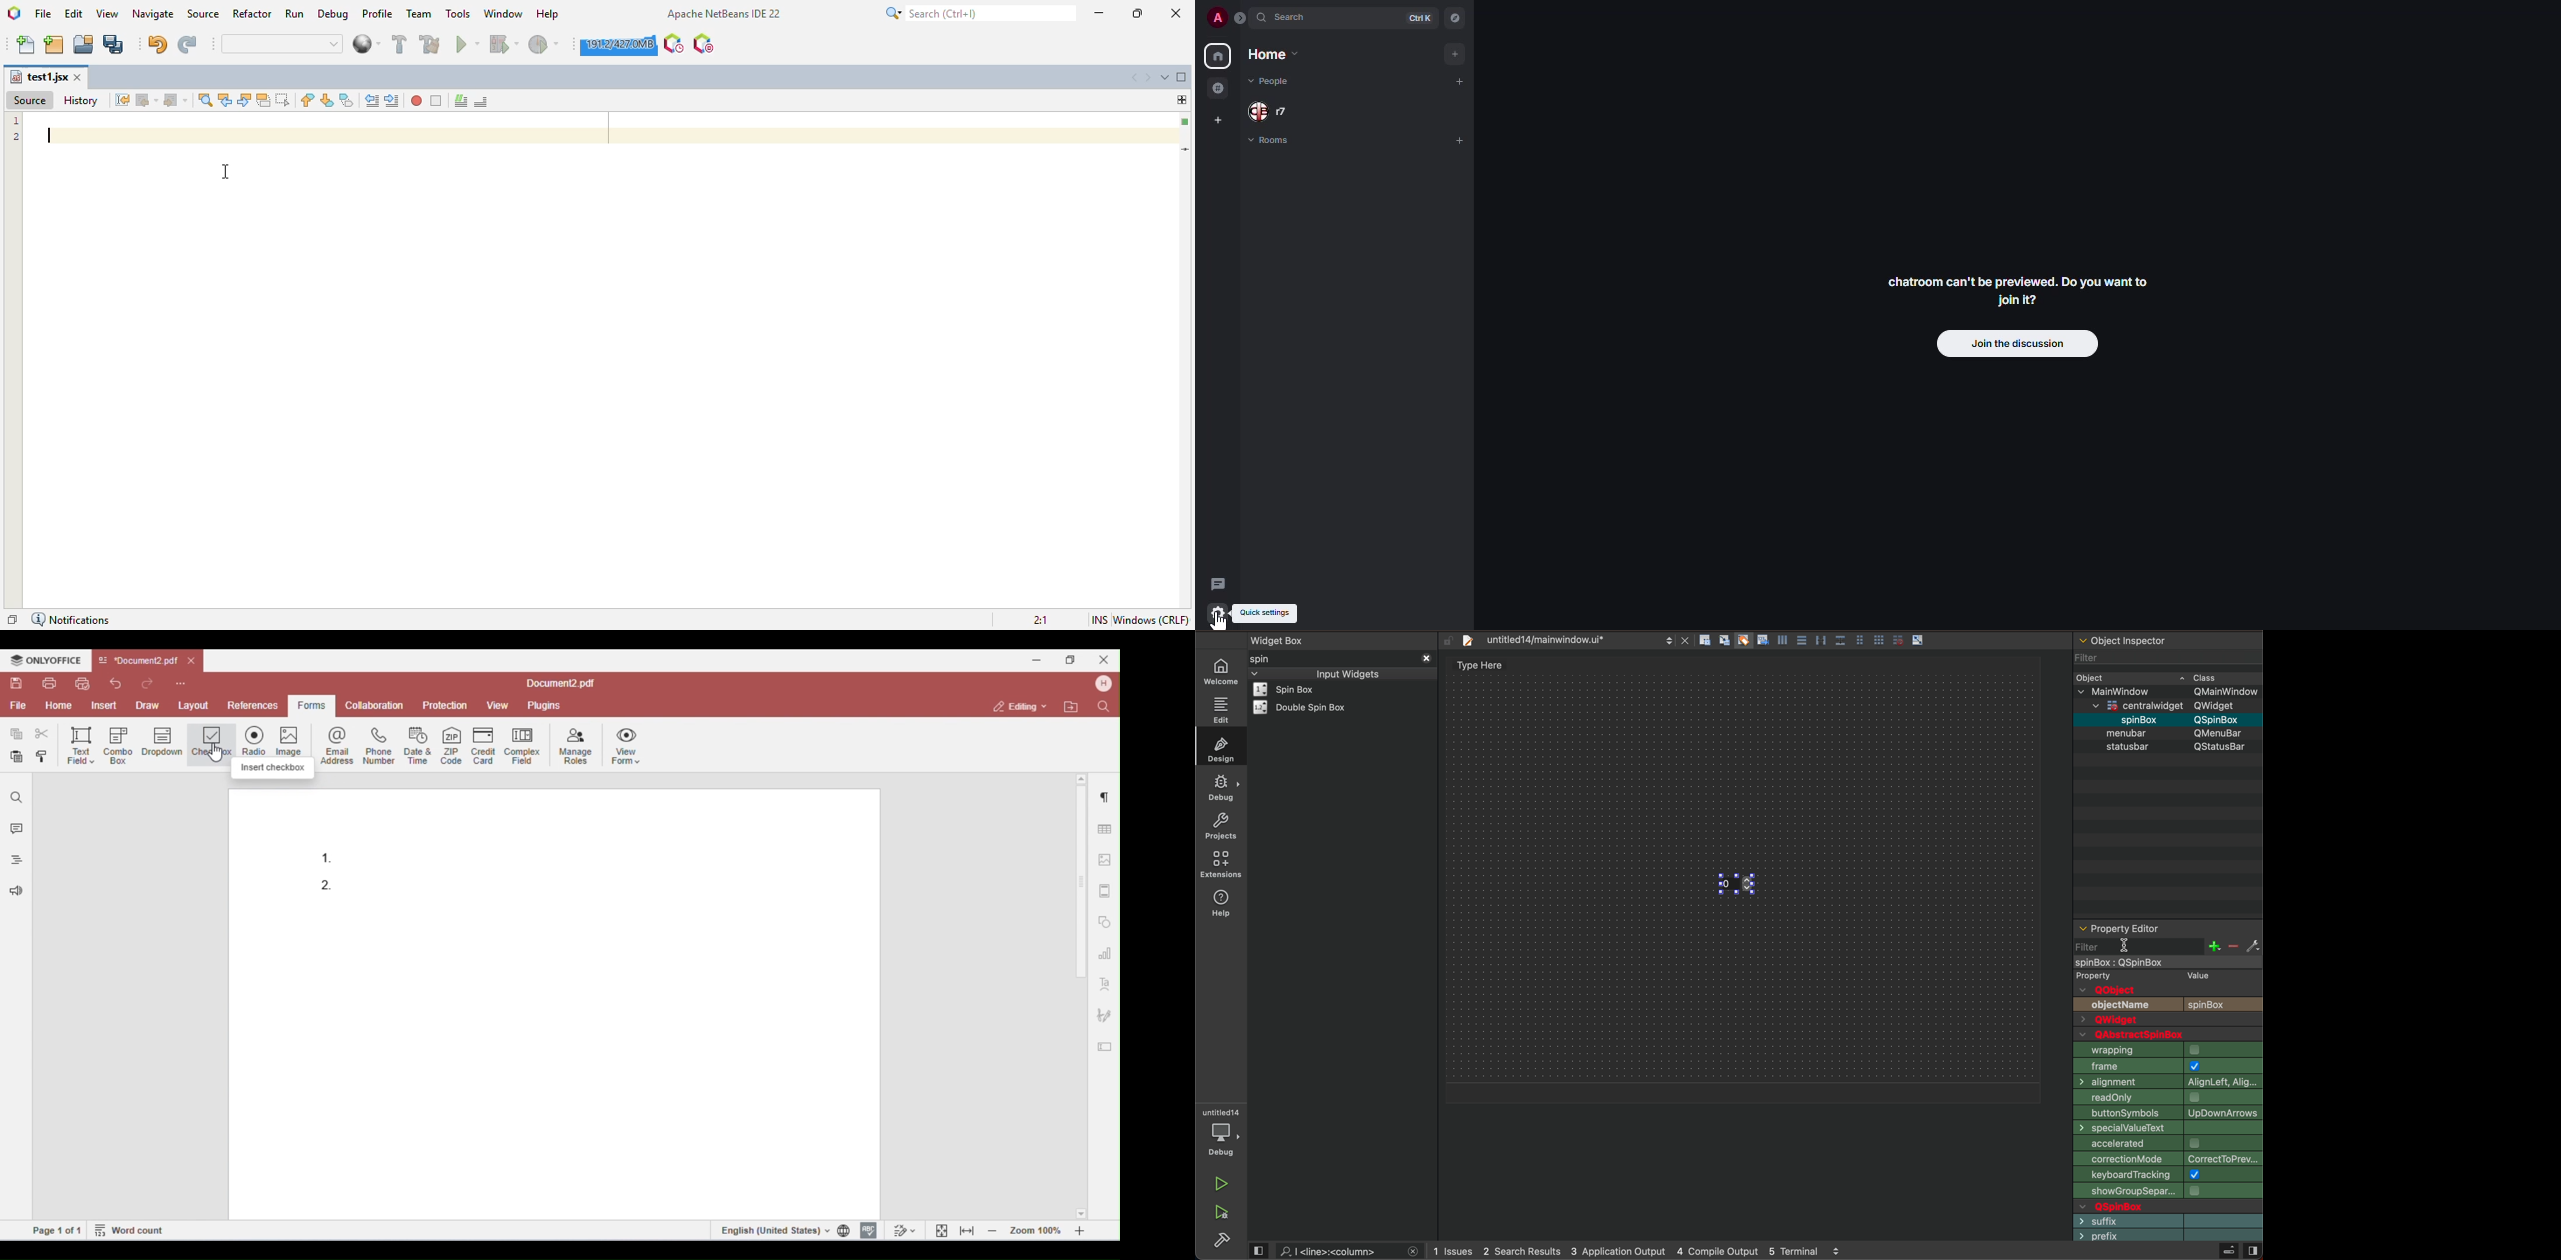 The image size is (2576, 1260). Describe the element at coordinates (480, 102) in the screenshot. I see `uncomment` at that location.